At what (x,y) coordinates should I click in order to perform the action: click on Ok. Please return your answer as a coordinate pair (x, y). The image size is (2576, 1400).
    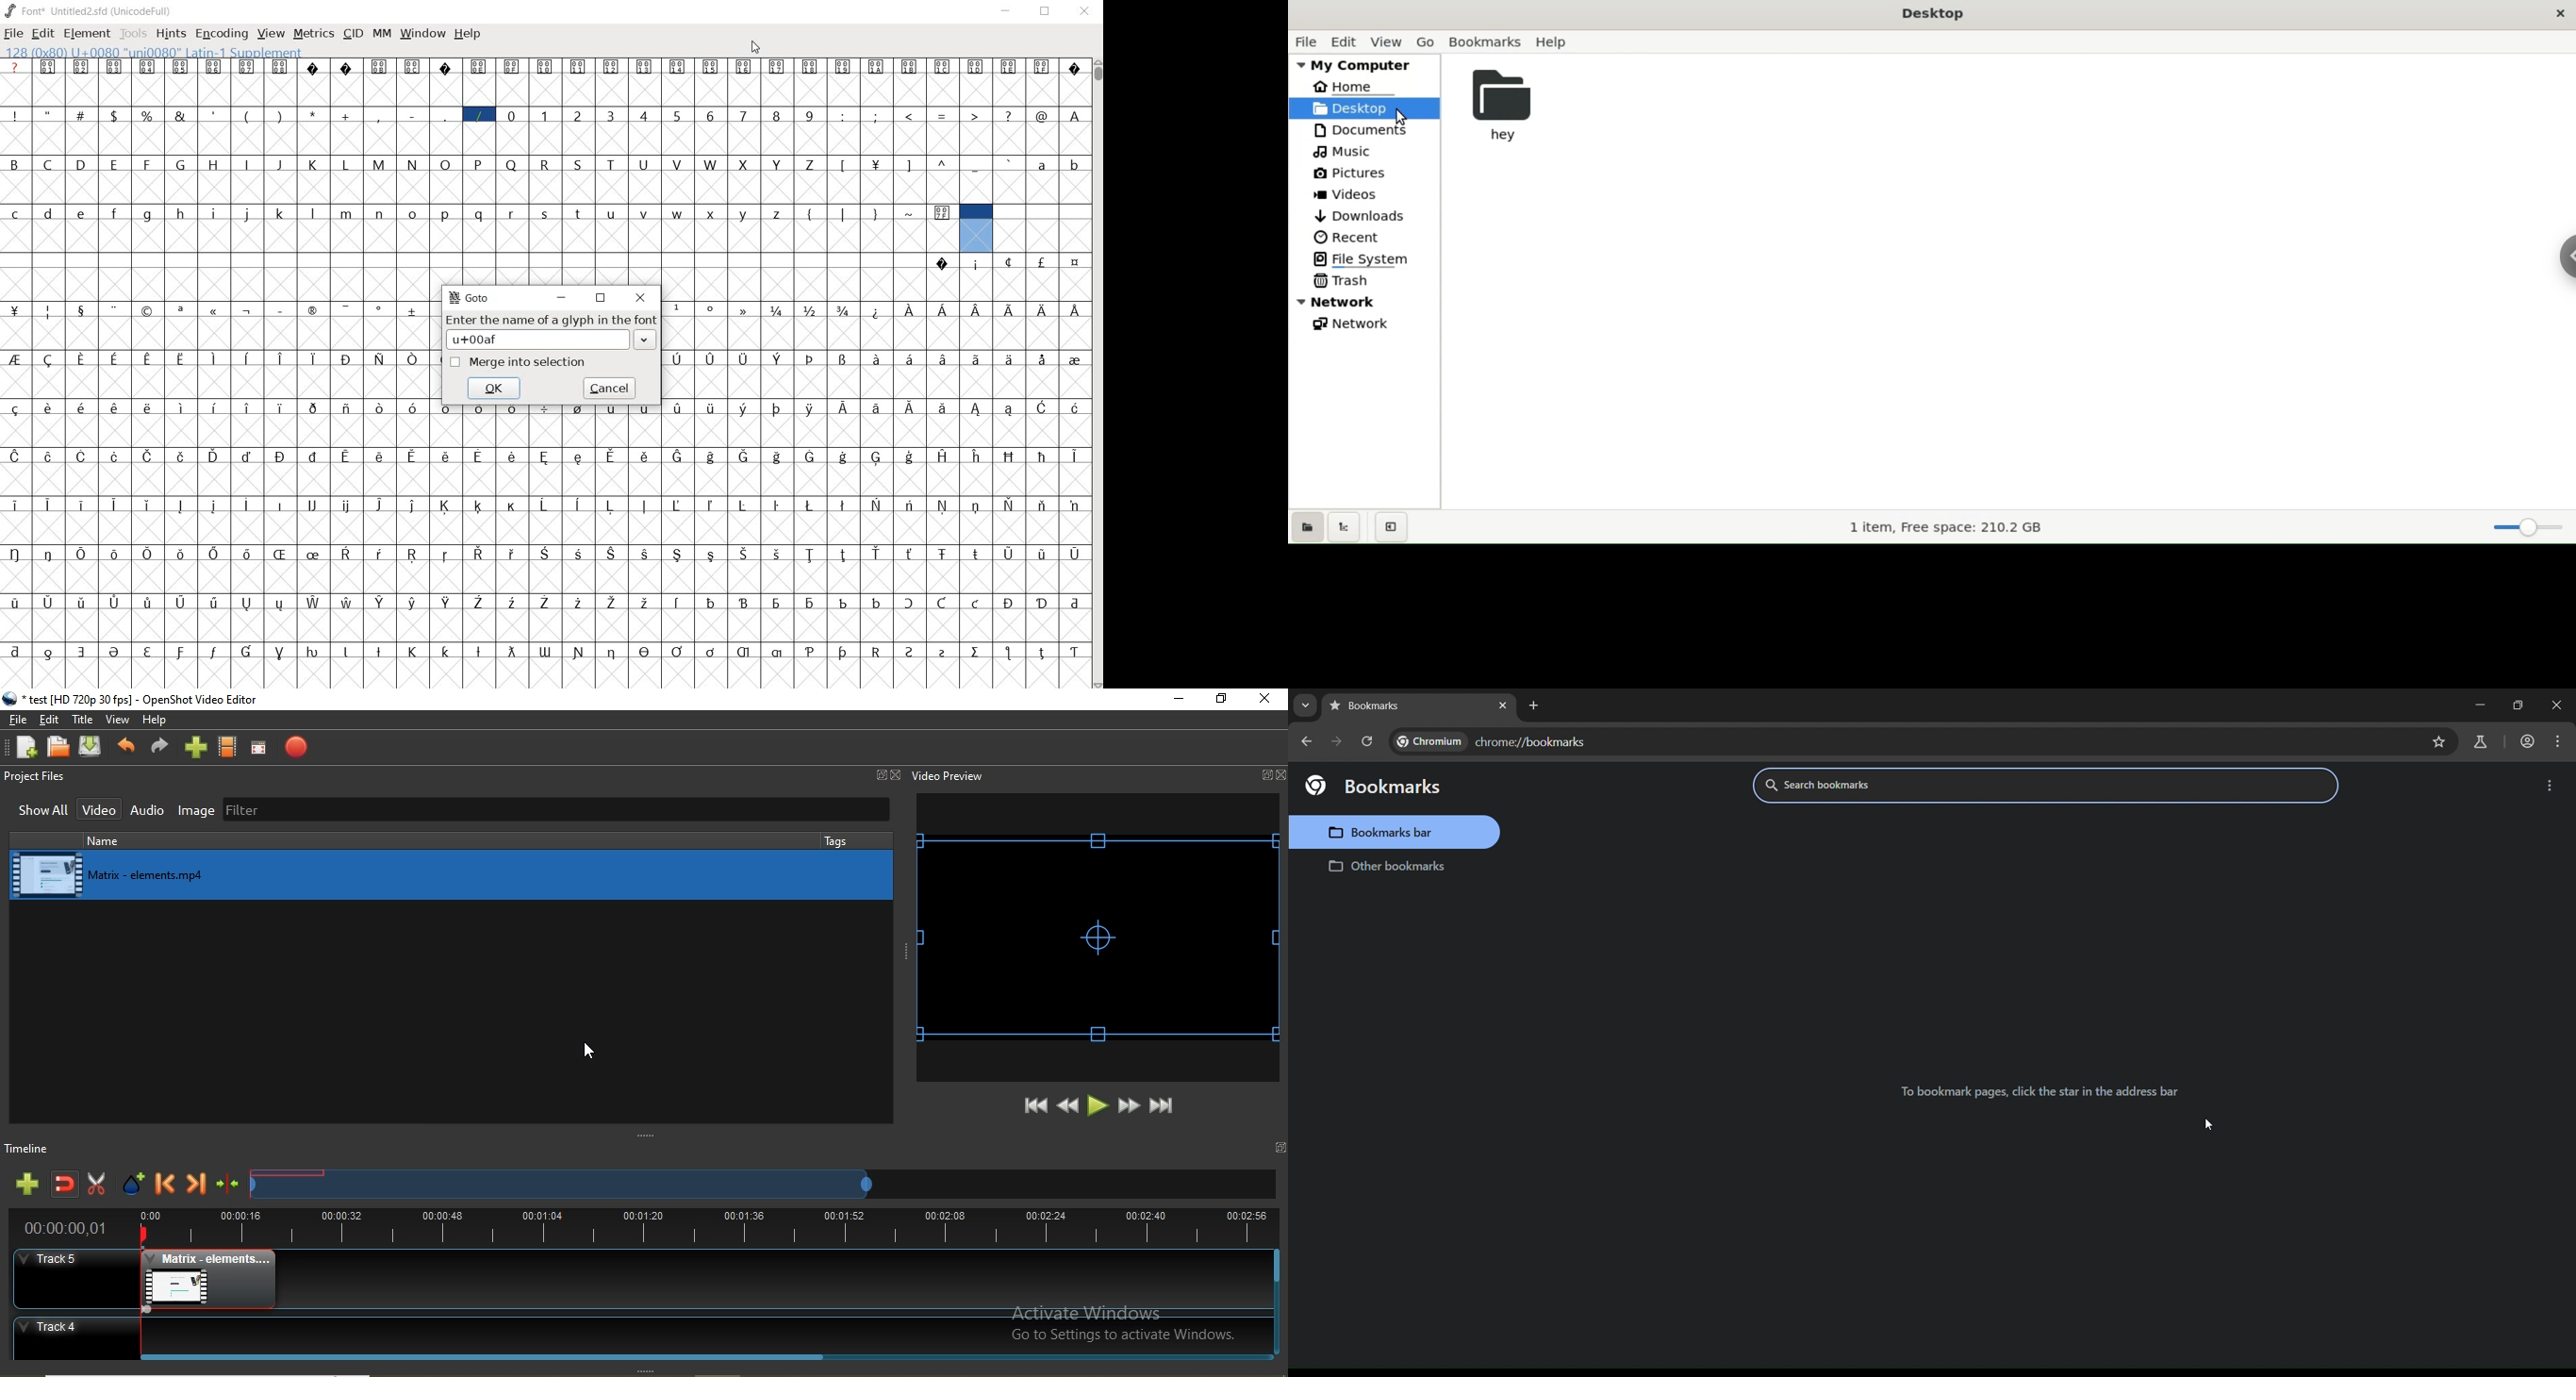
    Looking at the image, I should click on (494, 387).